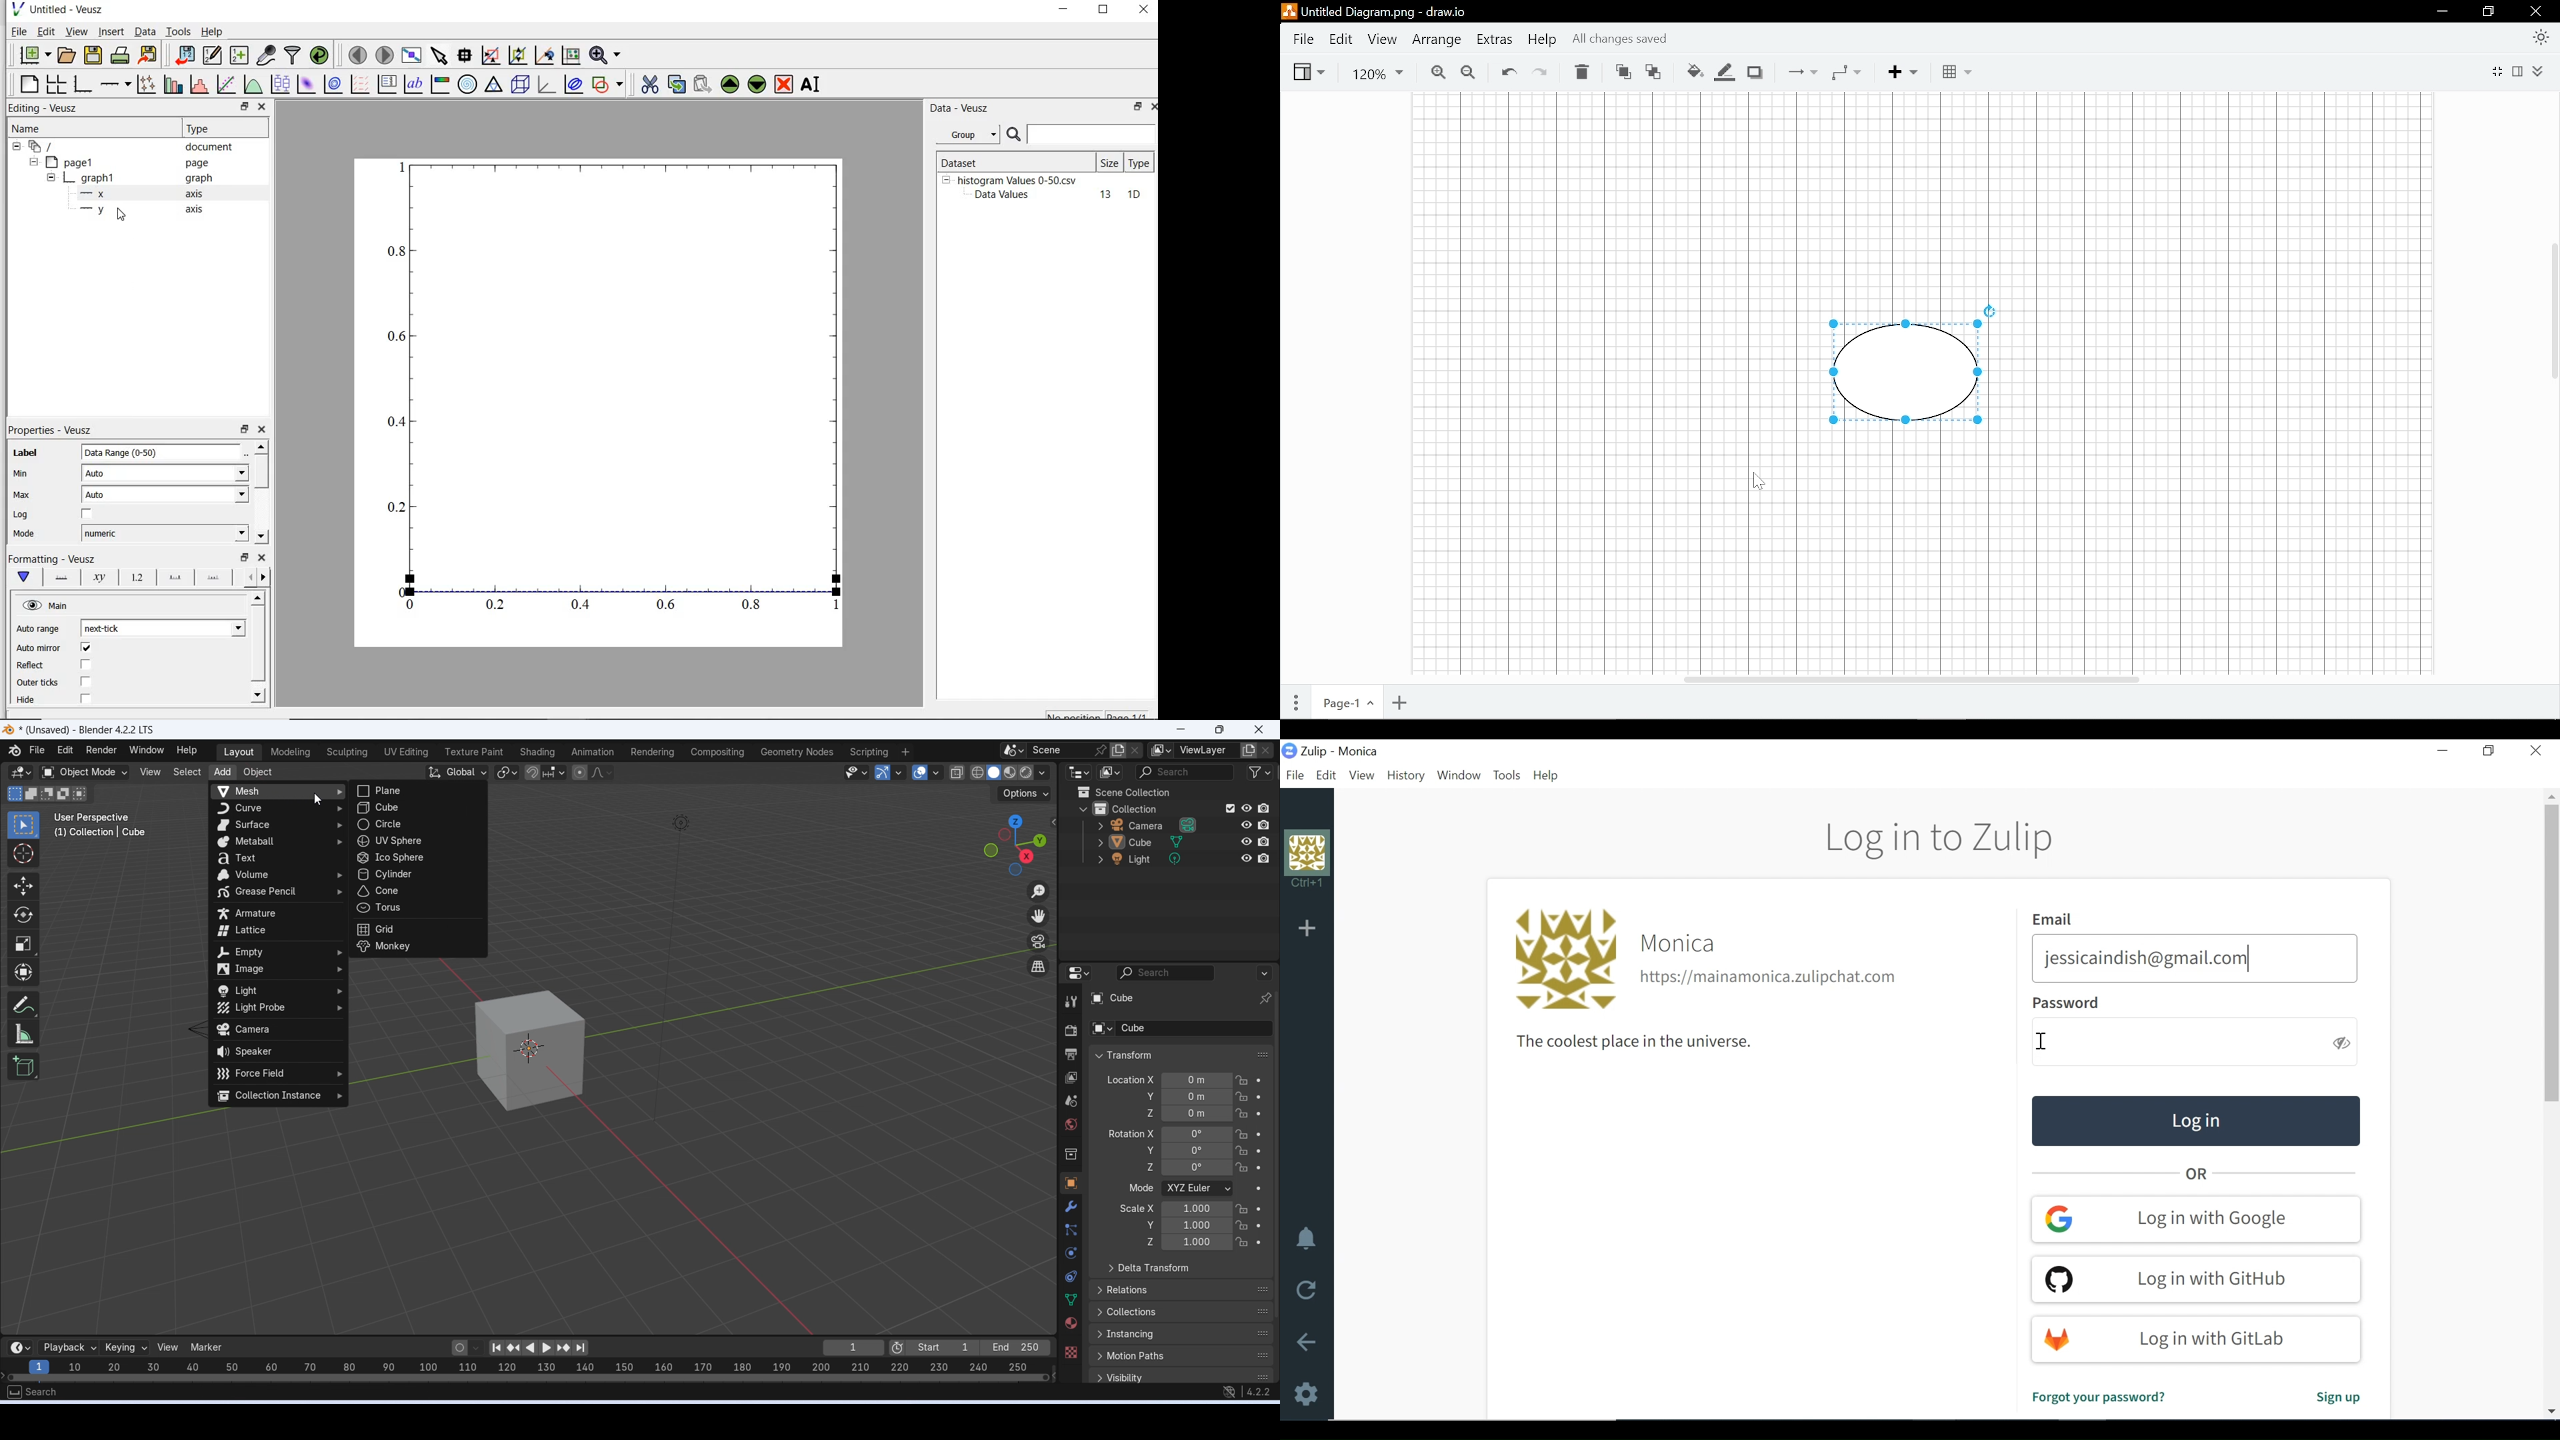  I want to click on End 250, so click(1014, 1347).